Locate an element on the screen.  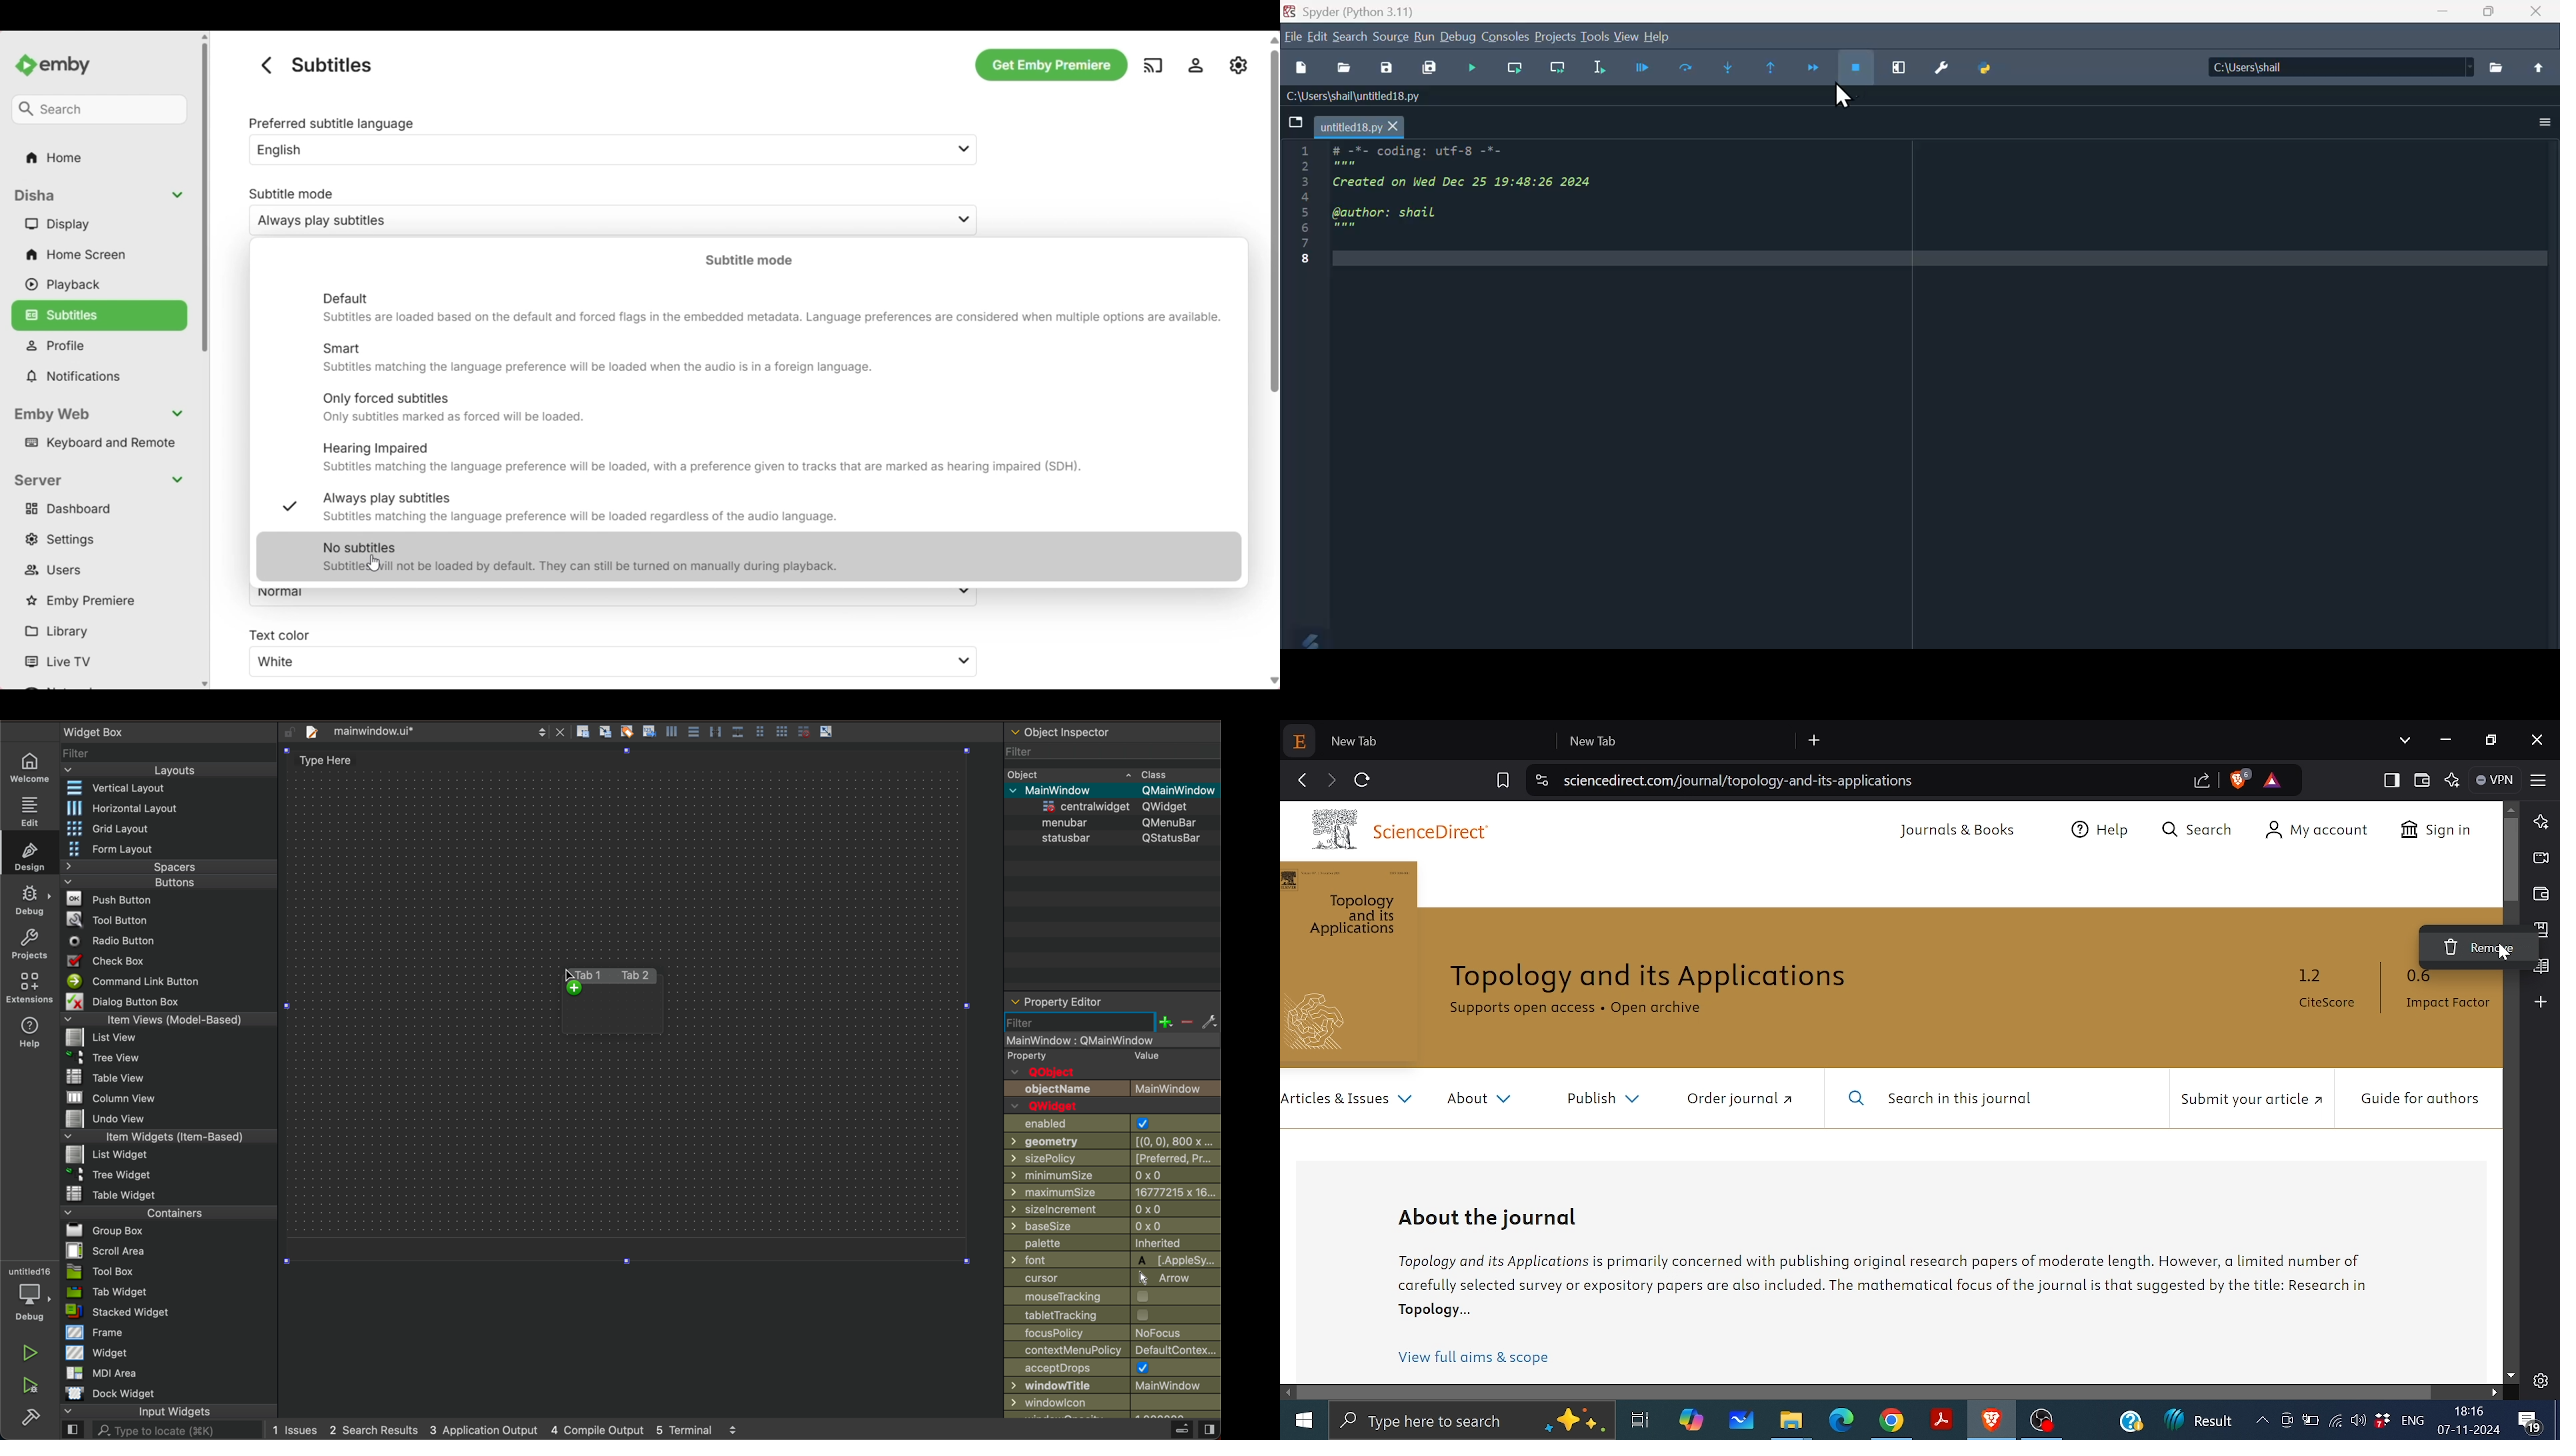
Brave wallet is located at coordinates (2421, 780).